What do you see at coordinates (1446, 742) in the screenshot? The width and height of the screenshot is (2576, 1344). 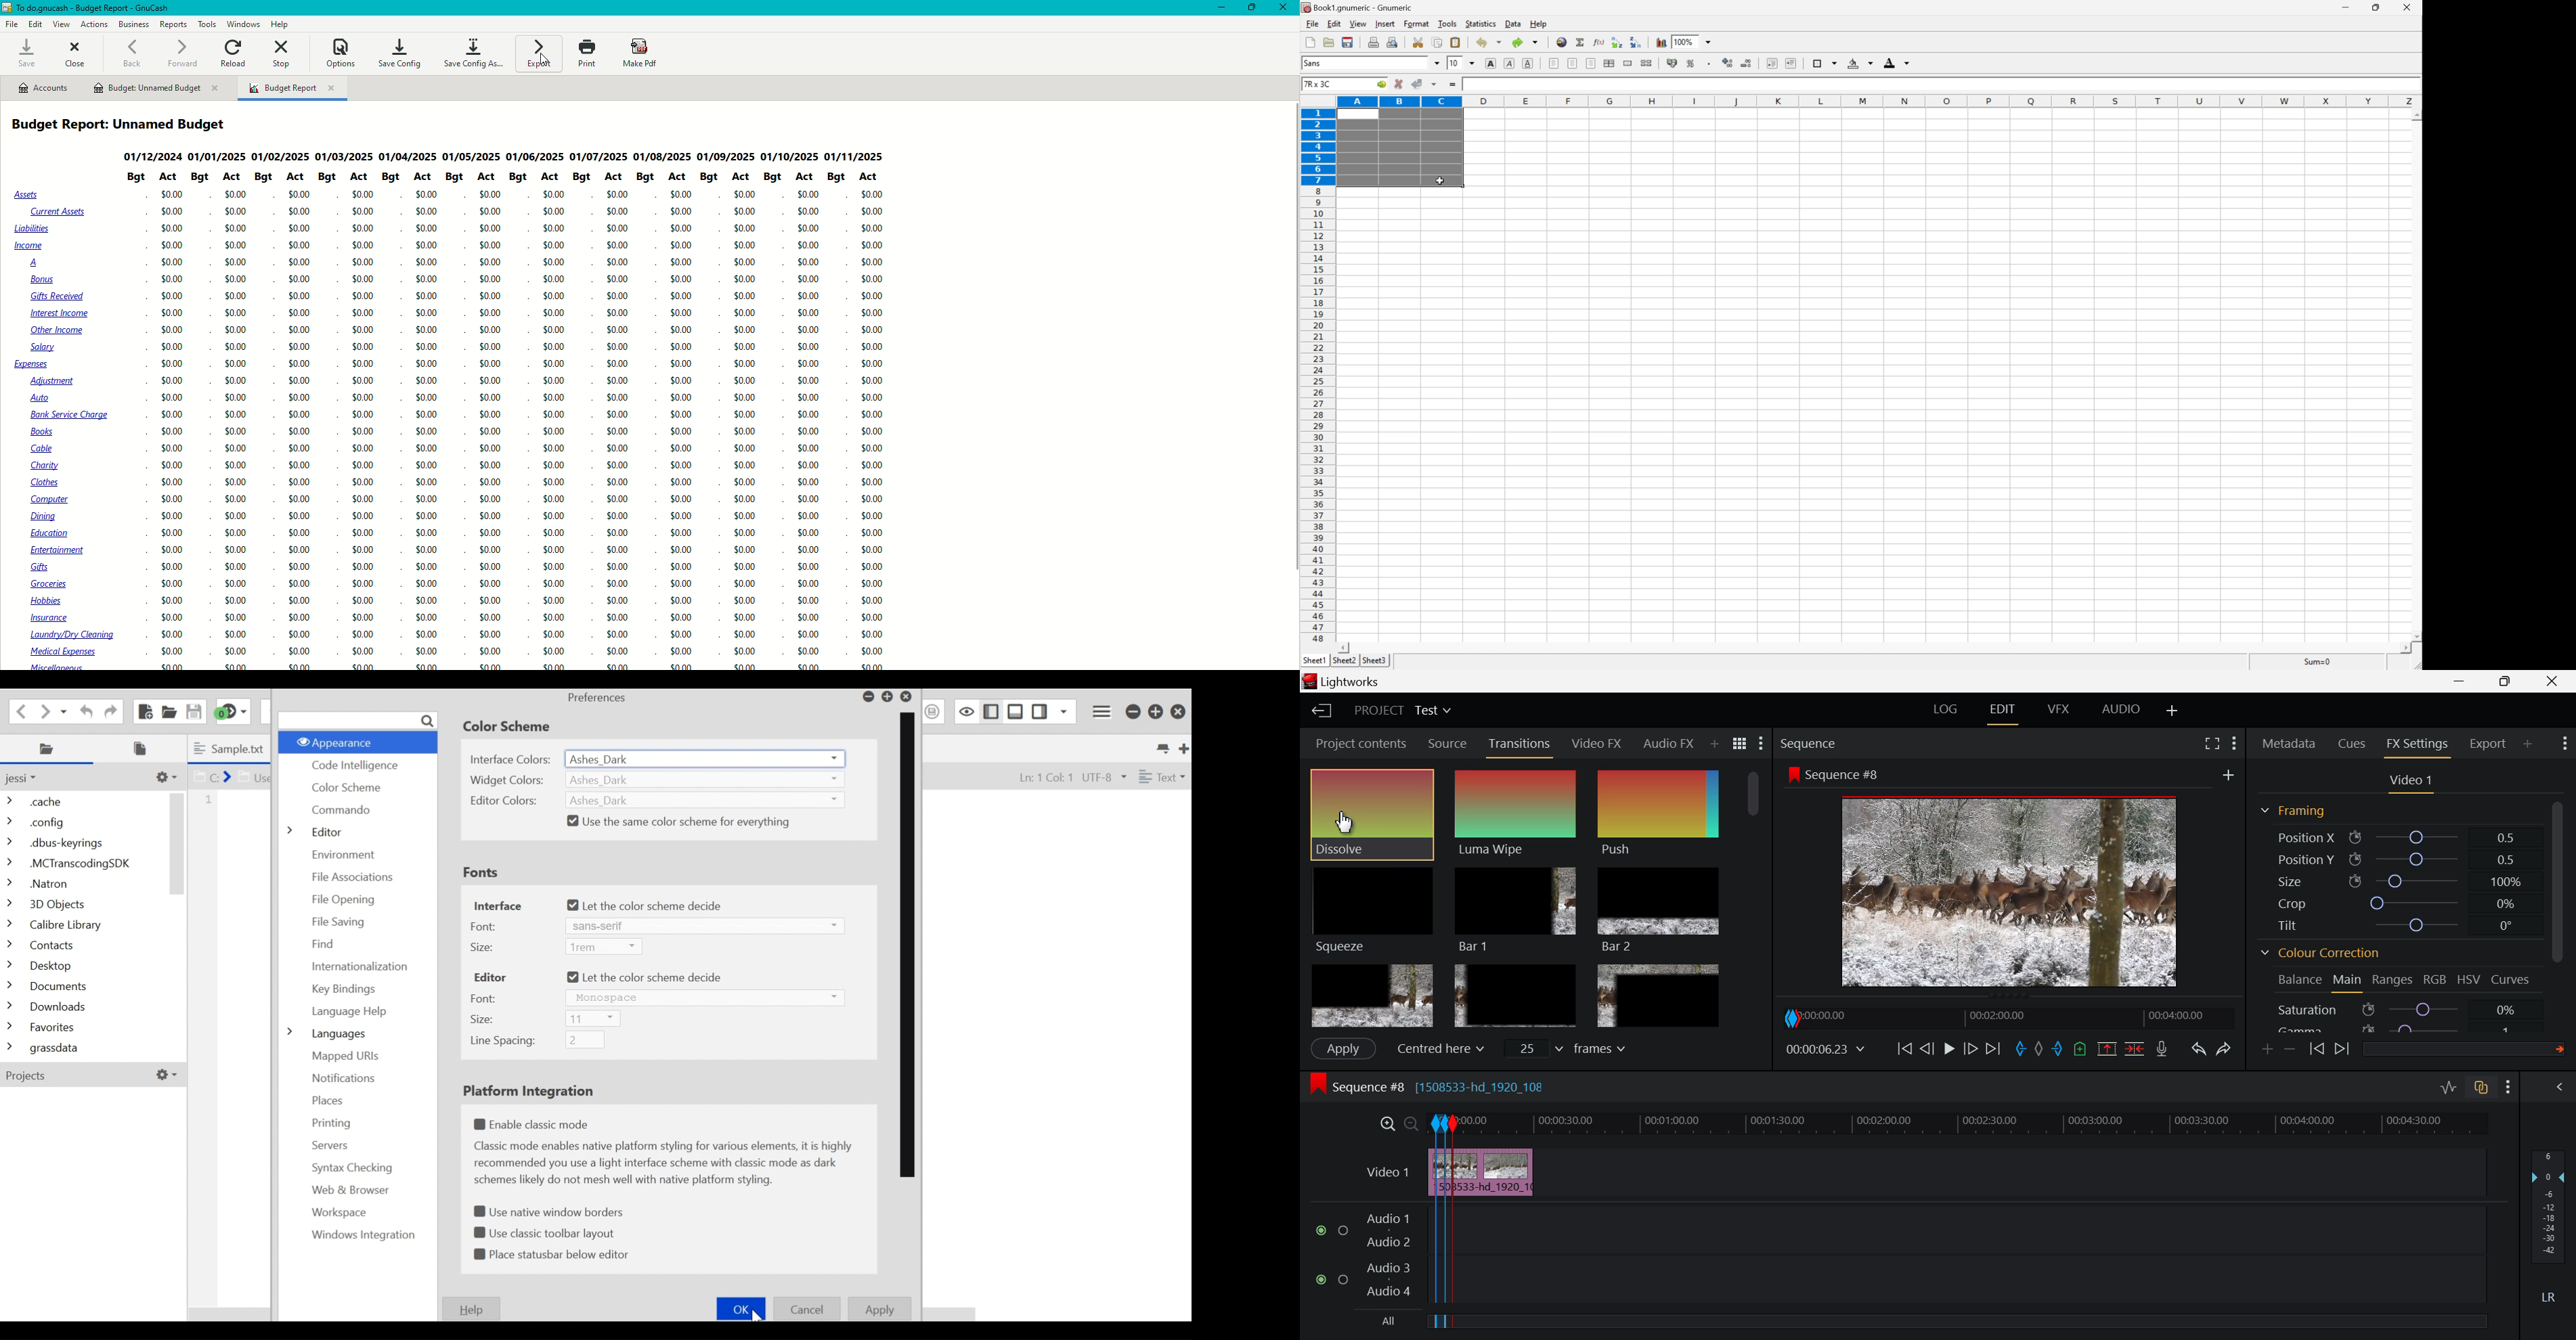 I see `Source` at bounding box center [1446, 742].